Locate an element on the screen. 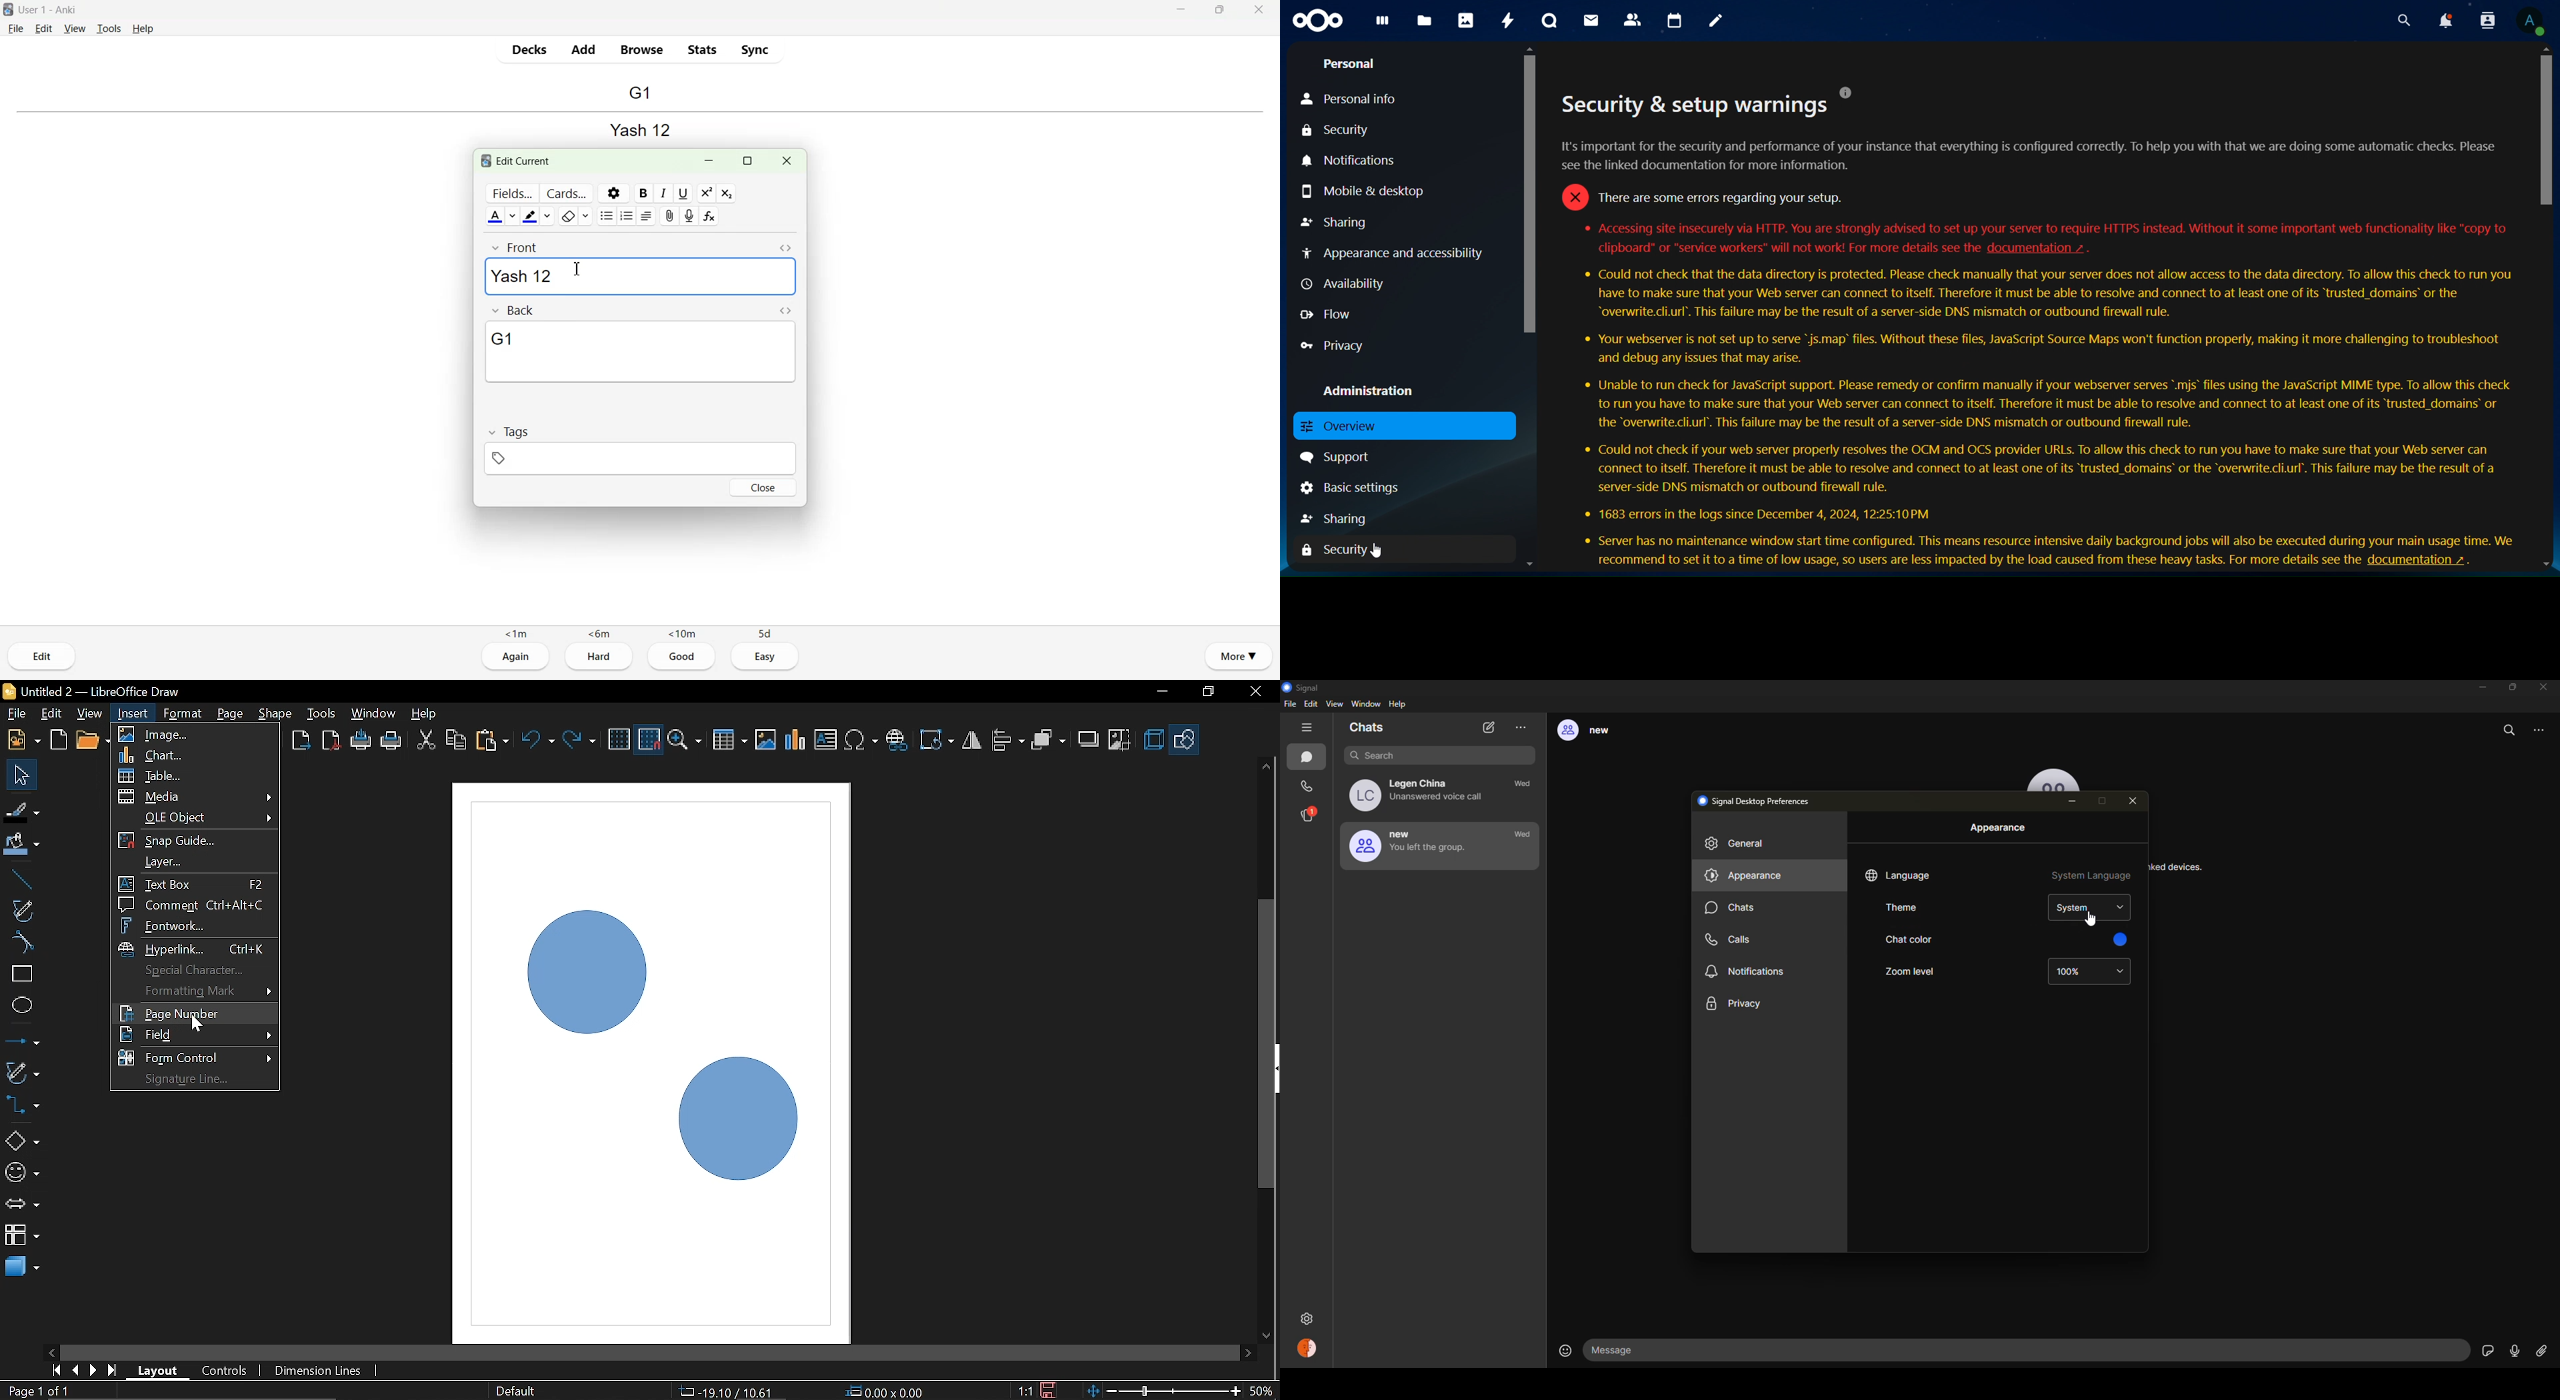 This screenshot has width=2576, height=1400. Edit is located at coordinates (45, 28).